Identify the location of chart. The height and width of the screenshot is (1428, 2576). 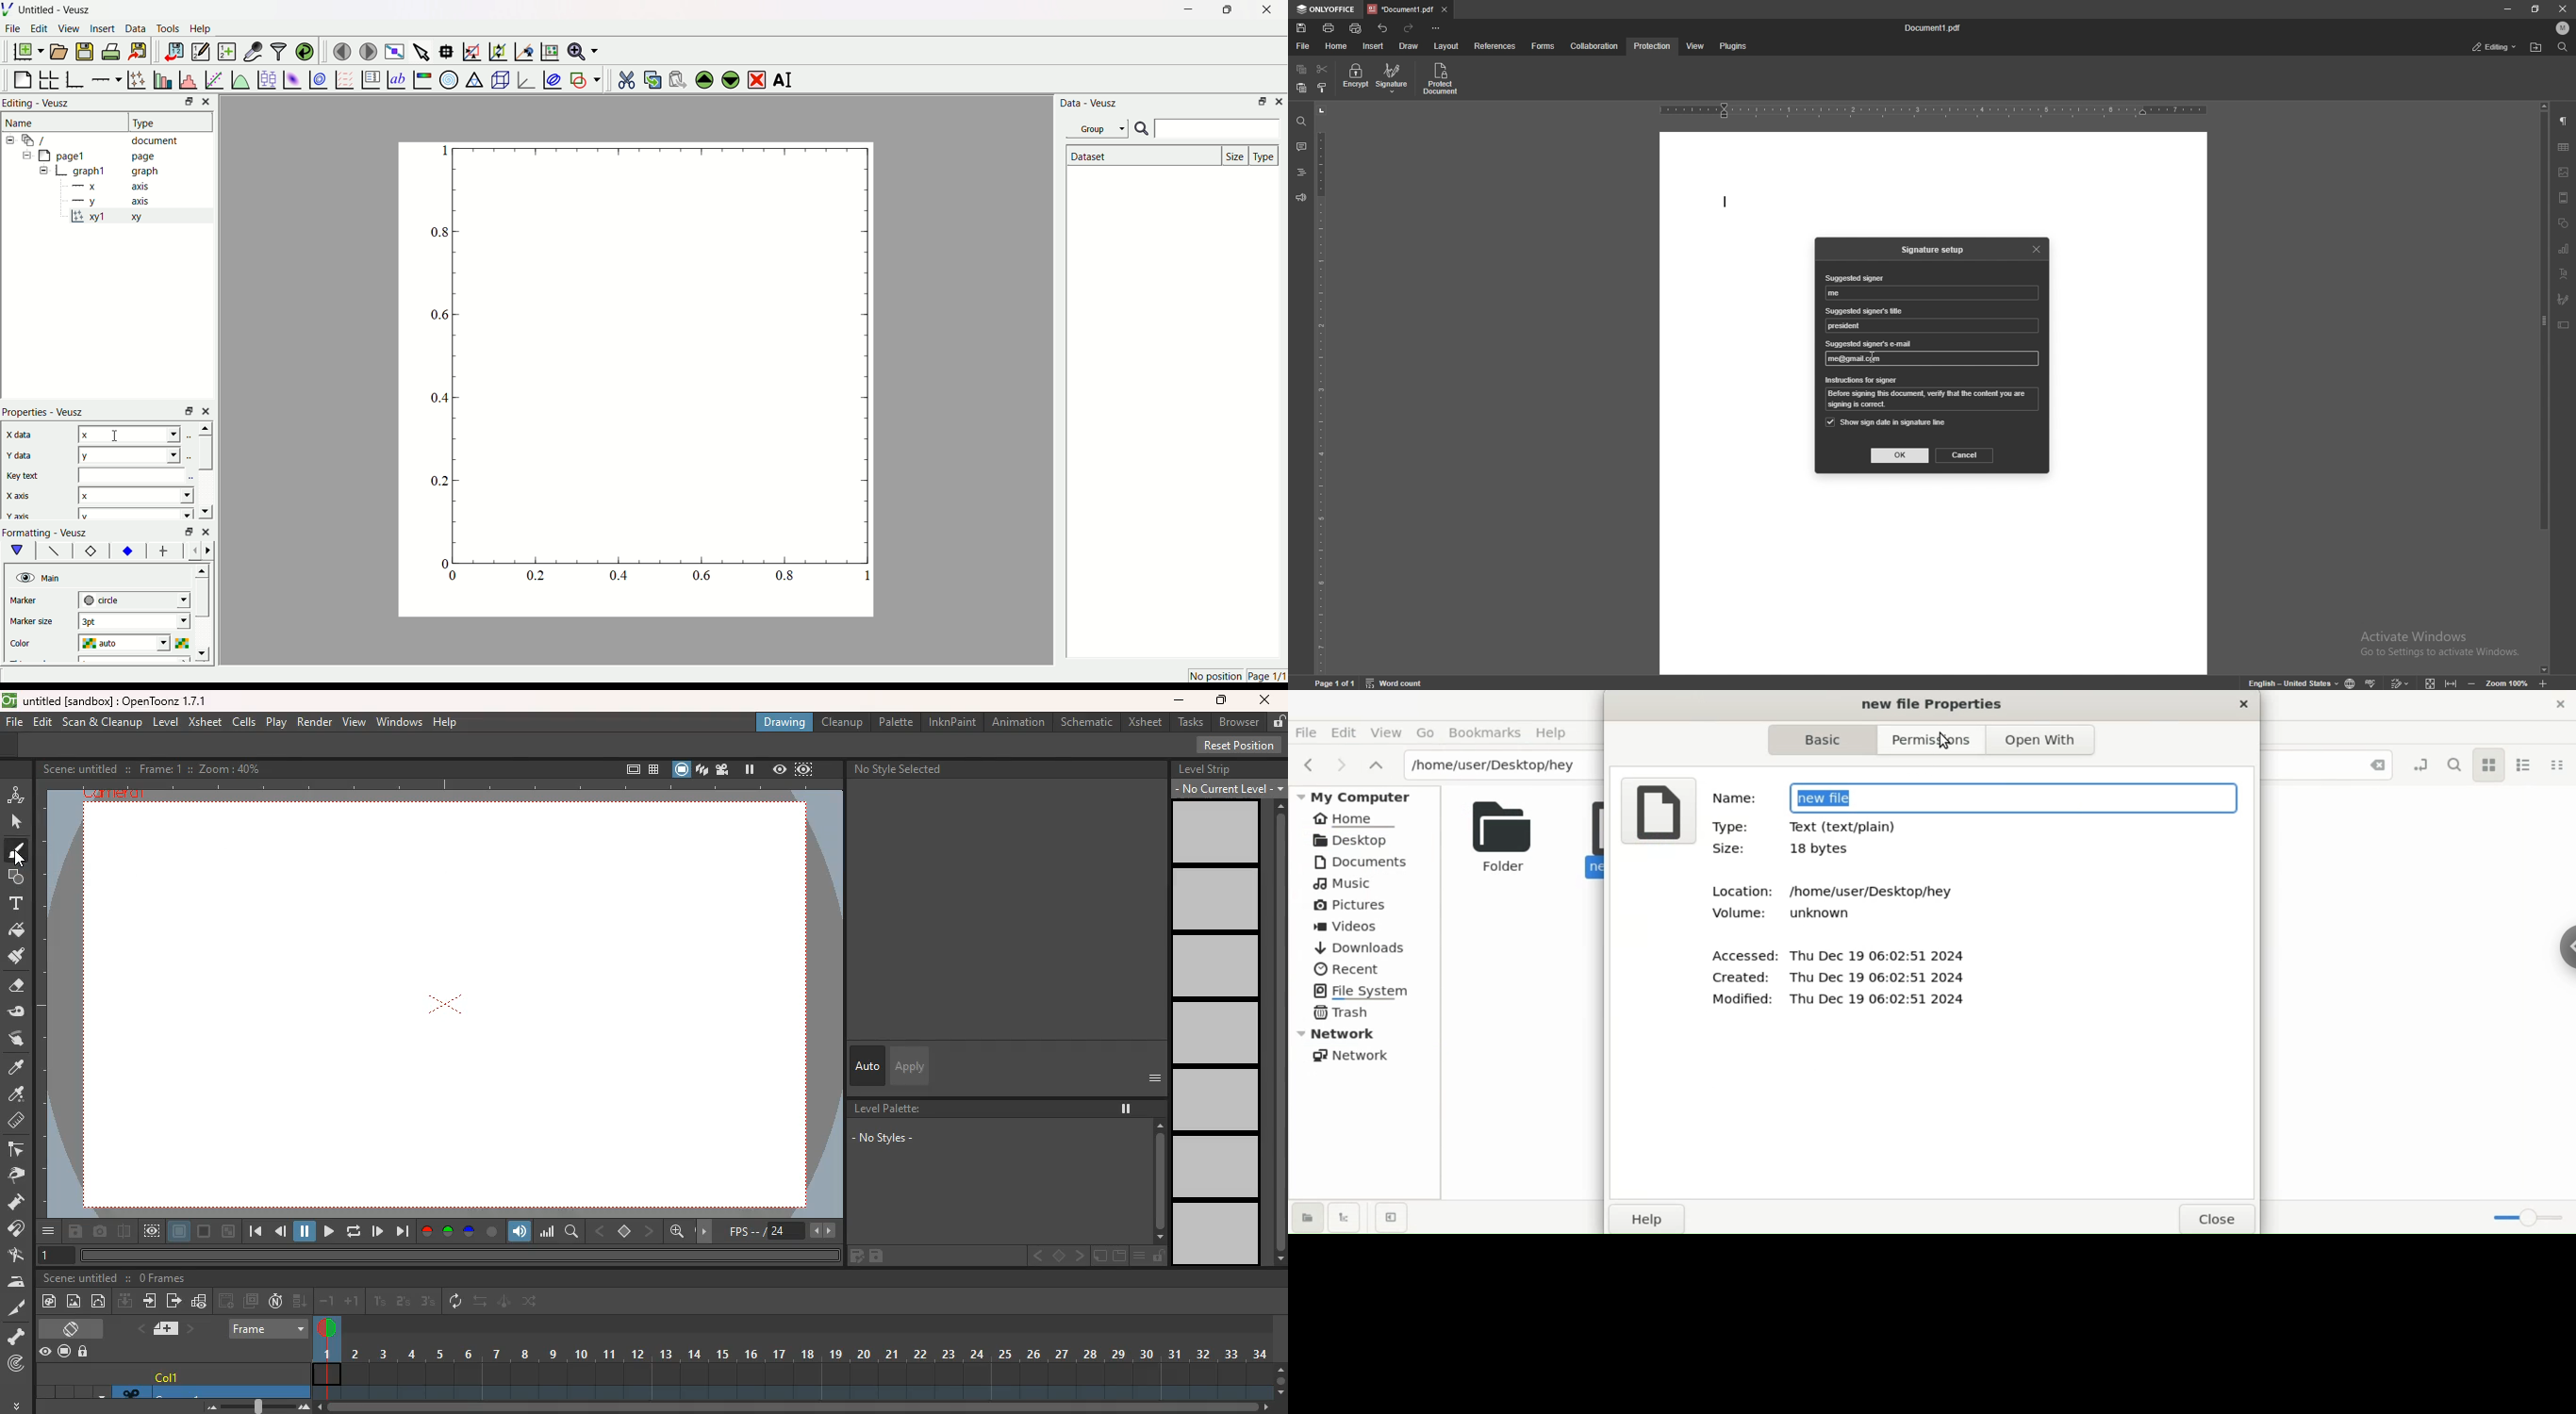
(2564, 249).